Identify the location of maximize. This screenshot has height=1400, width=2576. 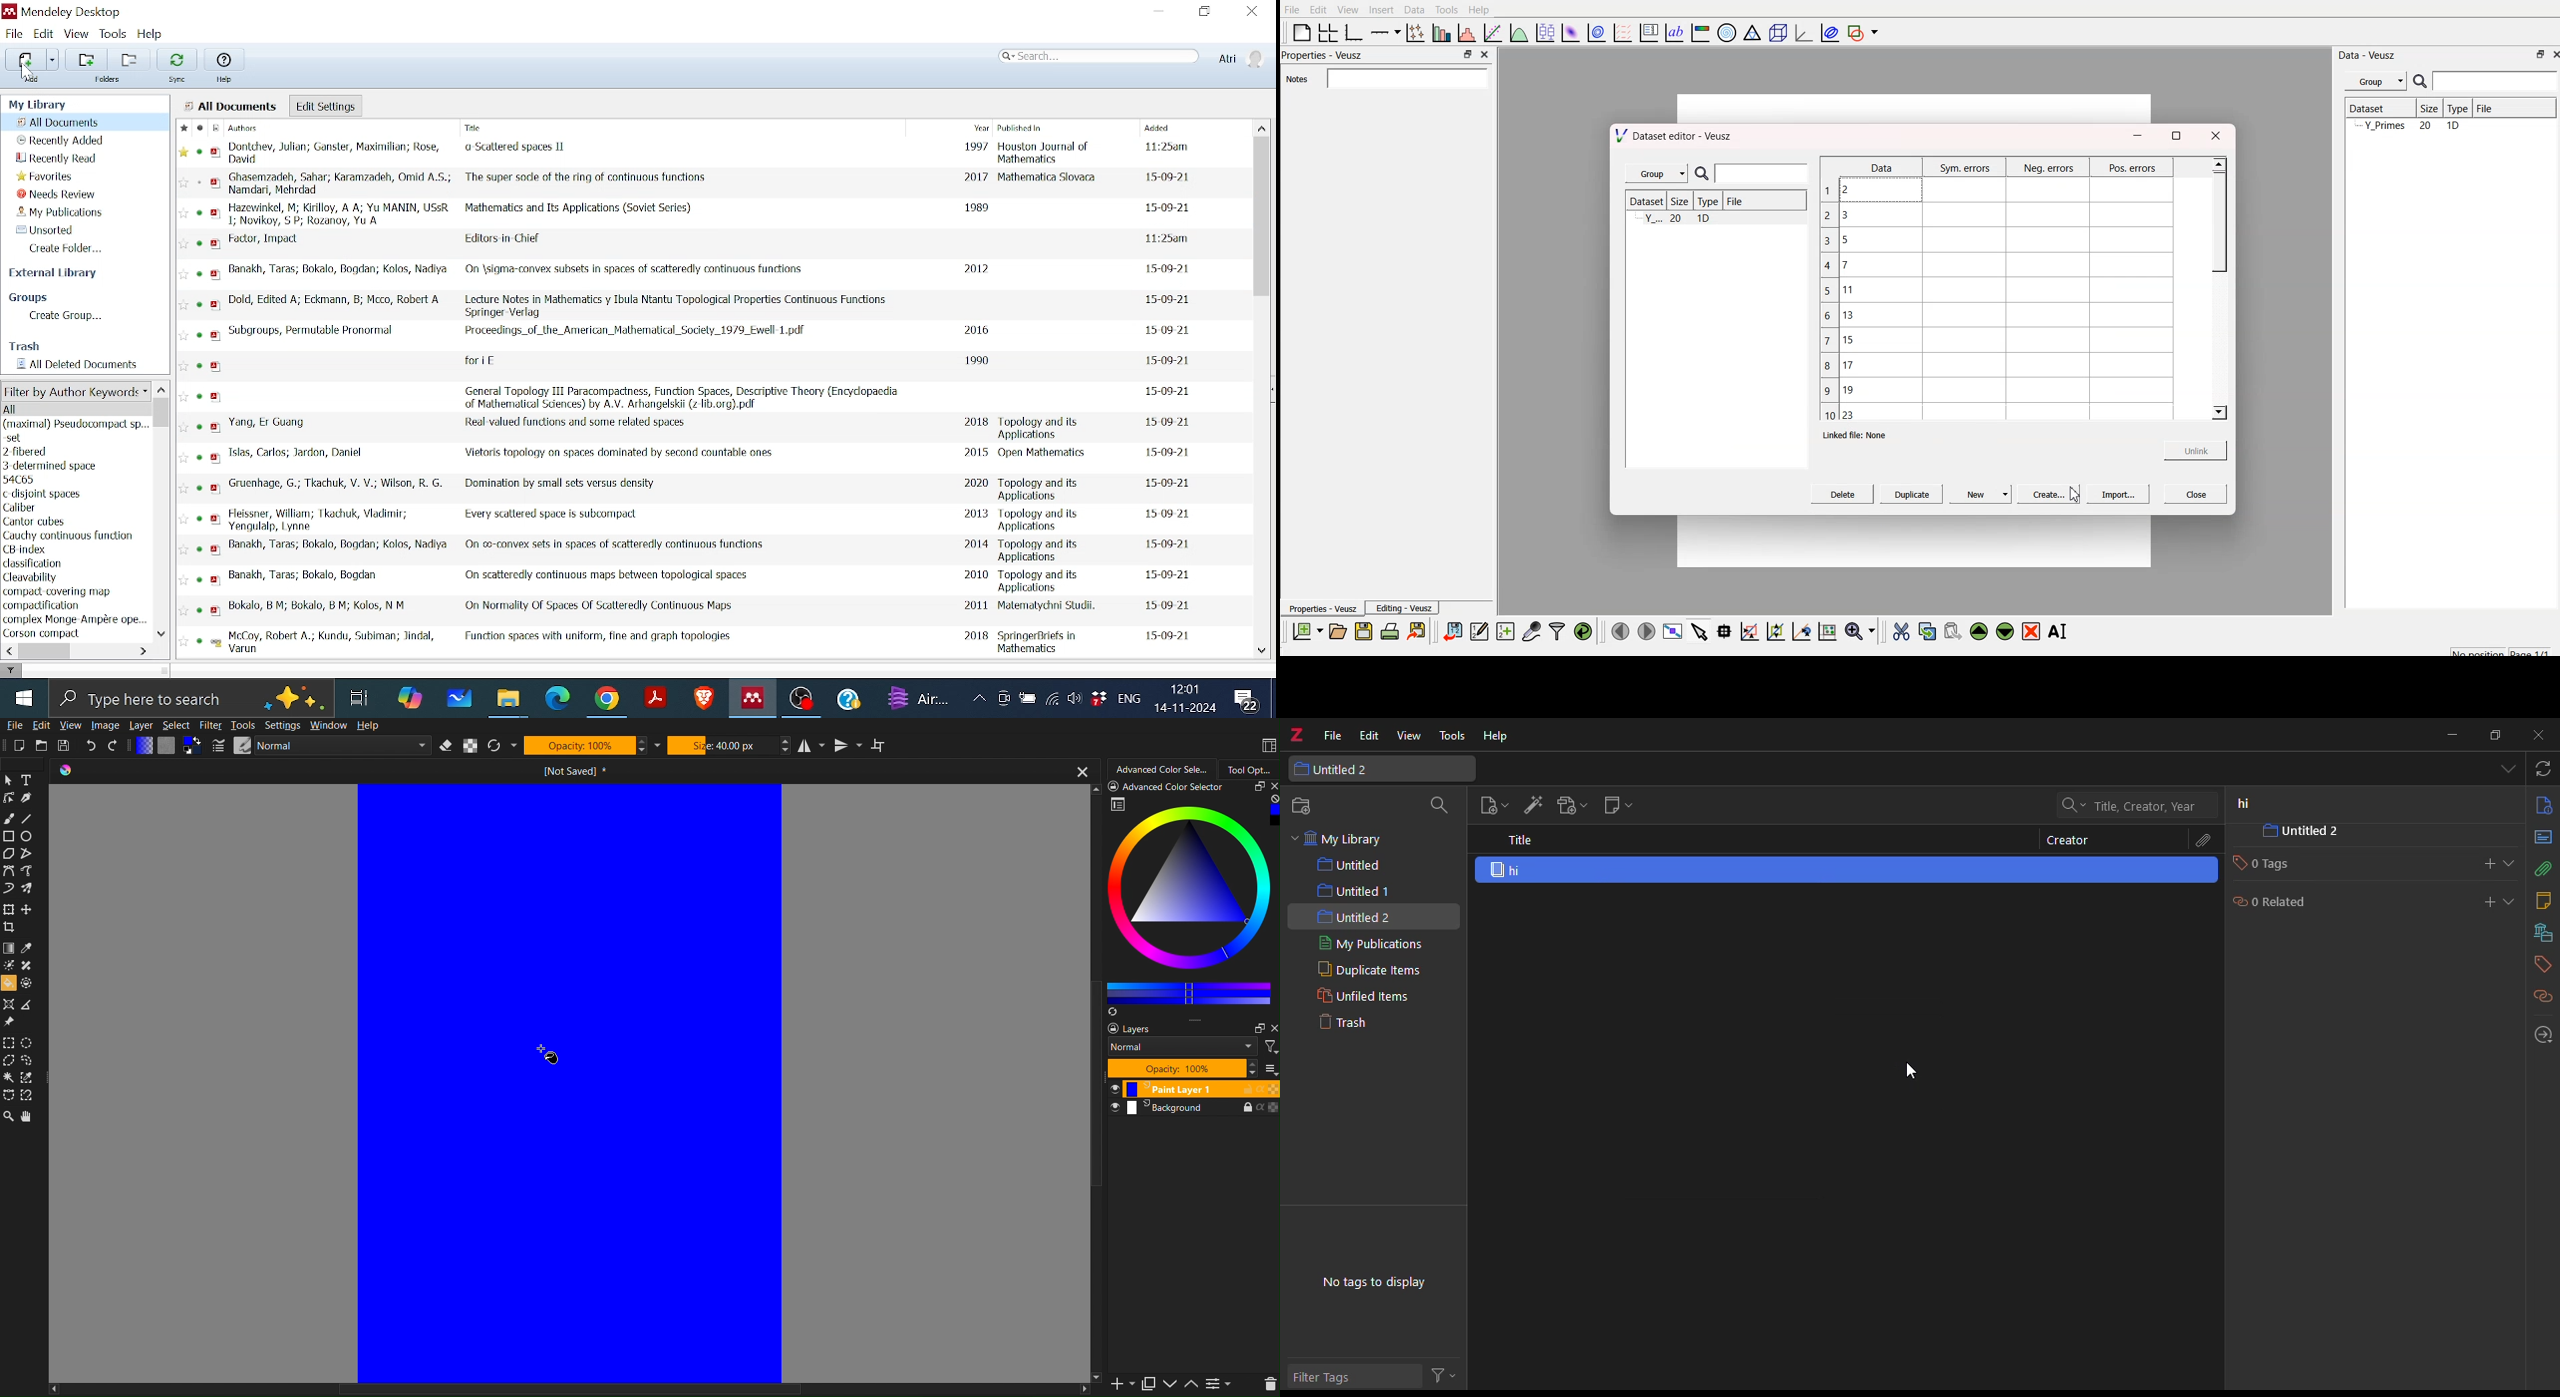
(2175, 134).